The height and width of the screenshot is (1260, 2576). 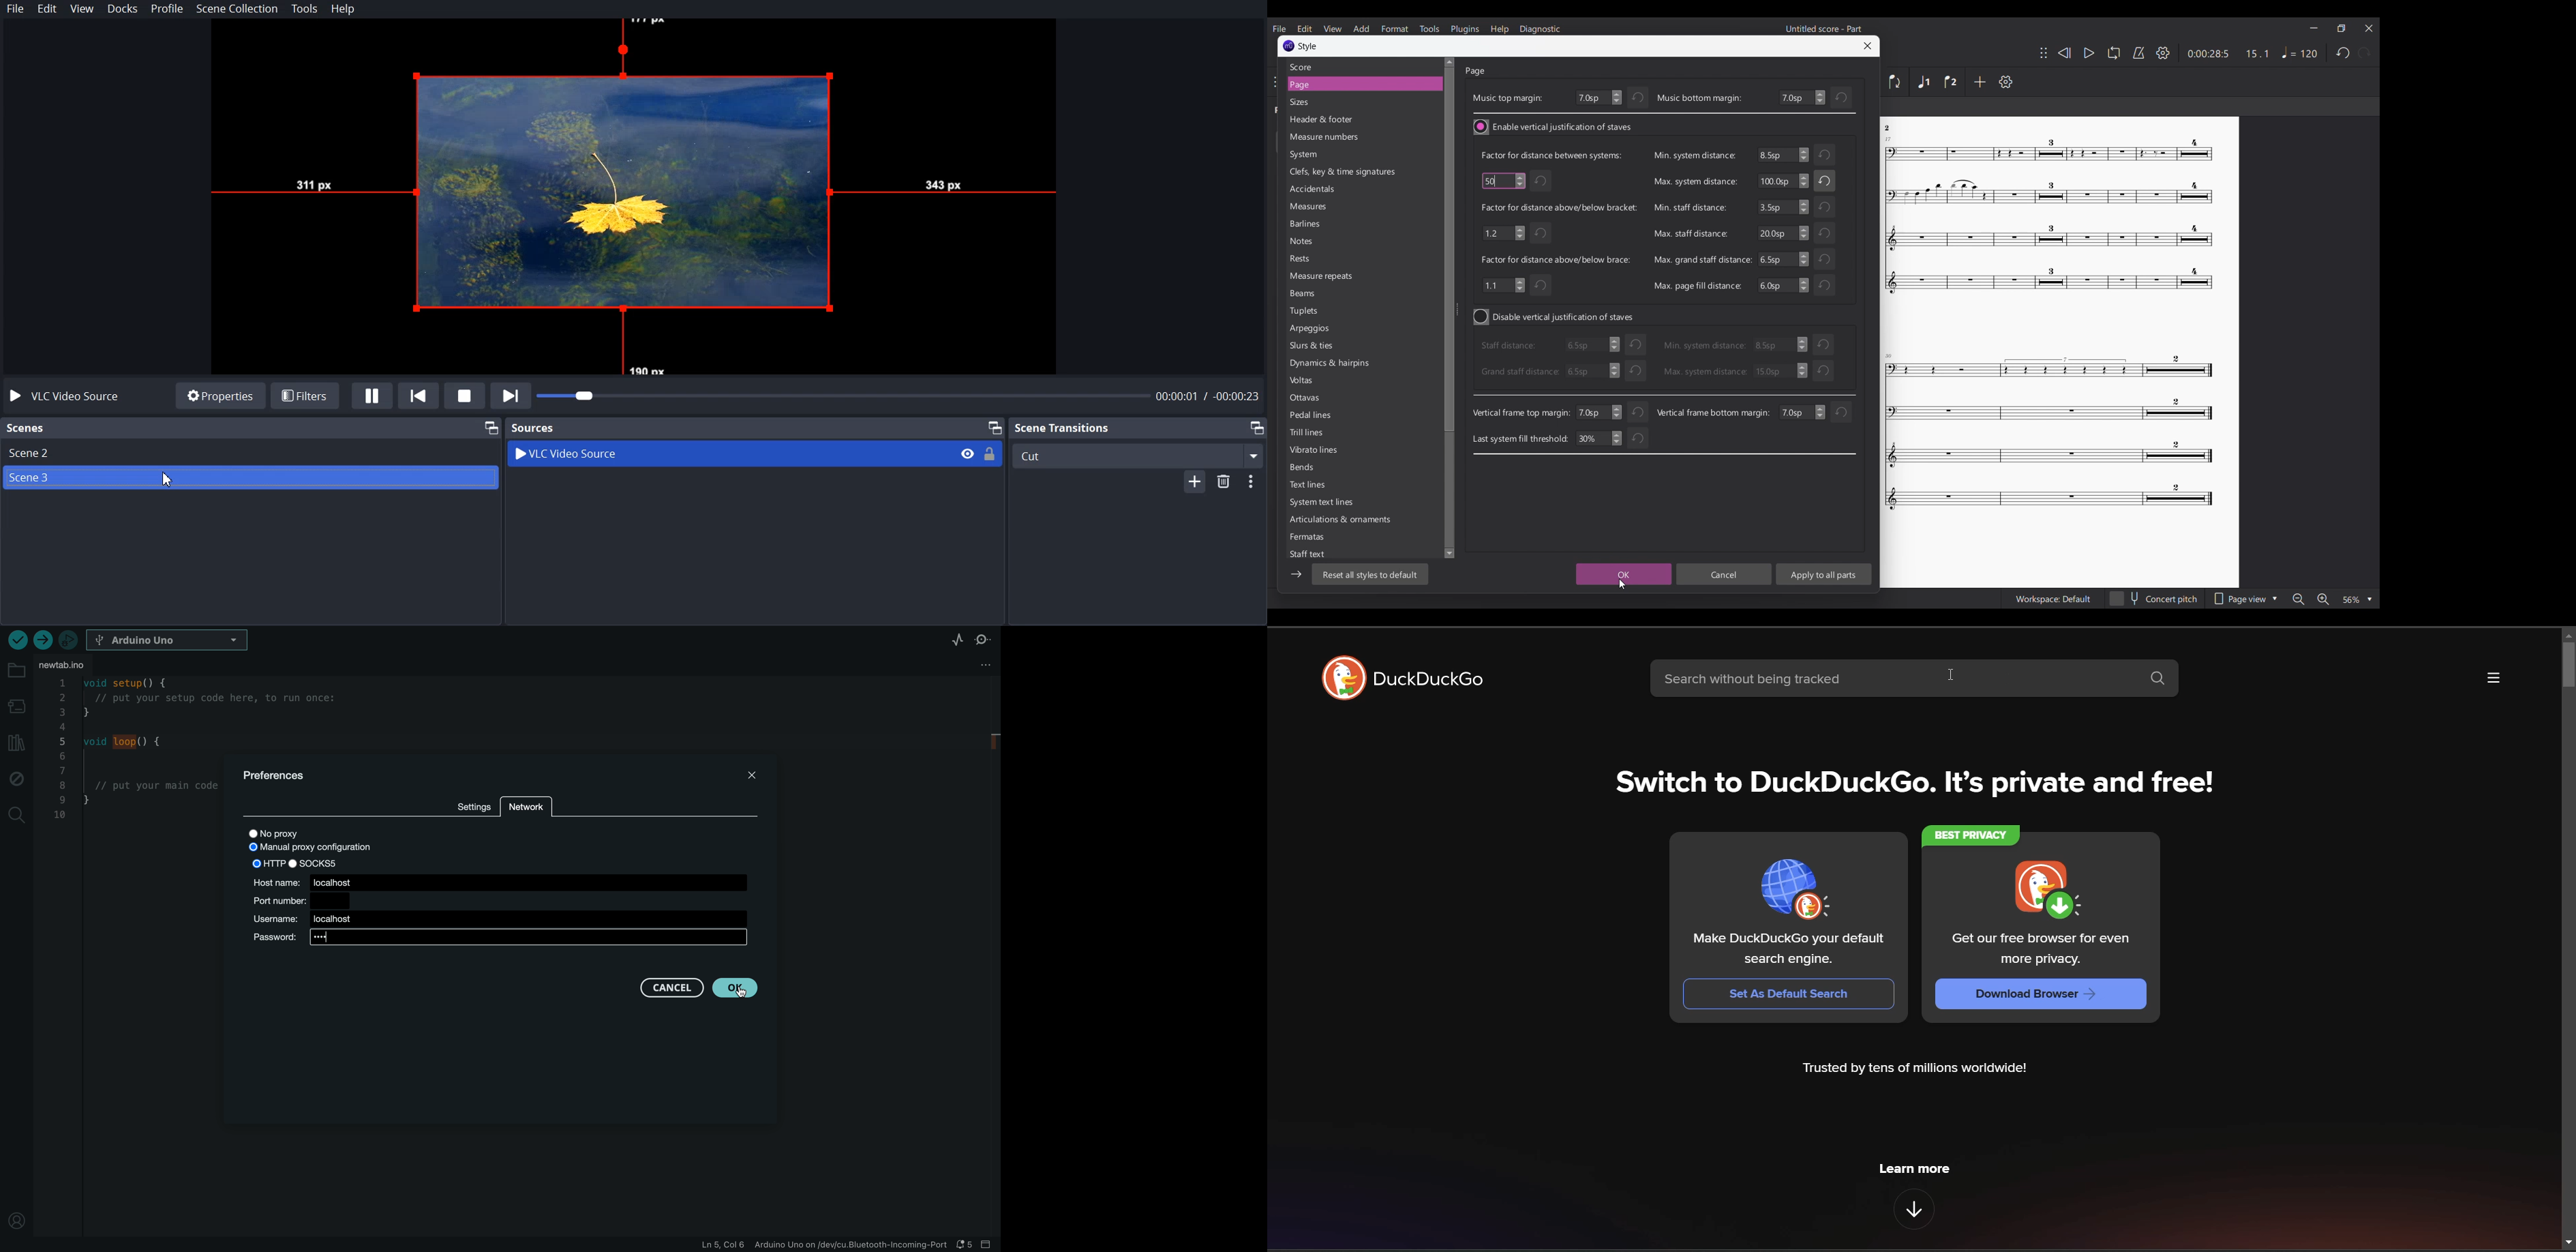 What do you see at coordinates (1347, 172) in the screenshot?
I see `Clefs, key & time signature` at bounding box center [1347, 172].